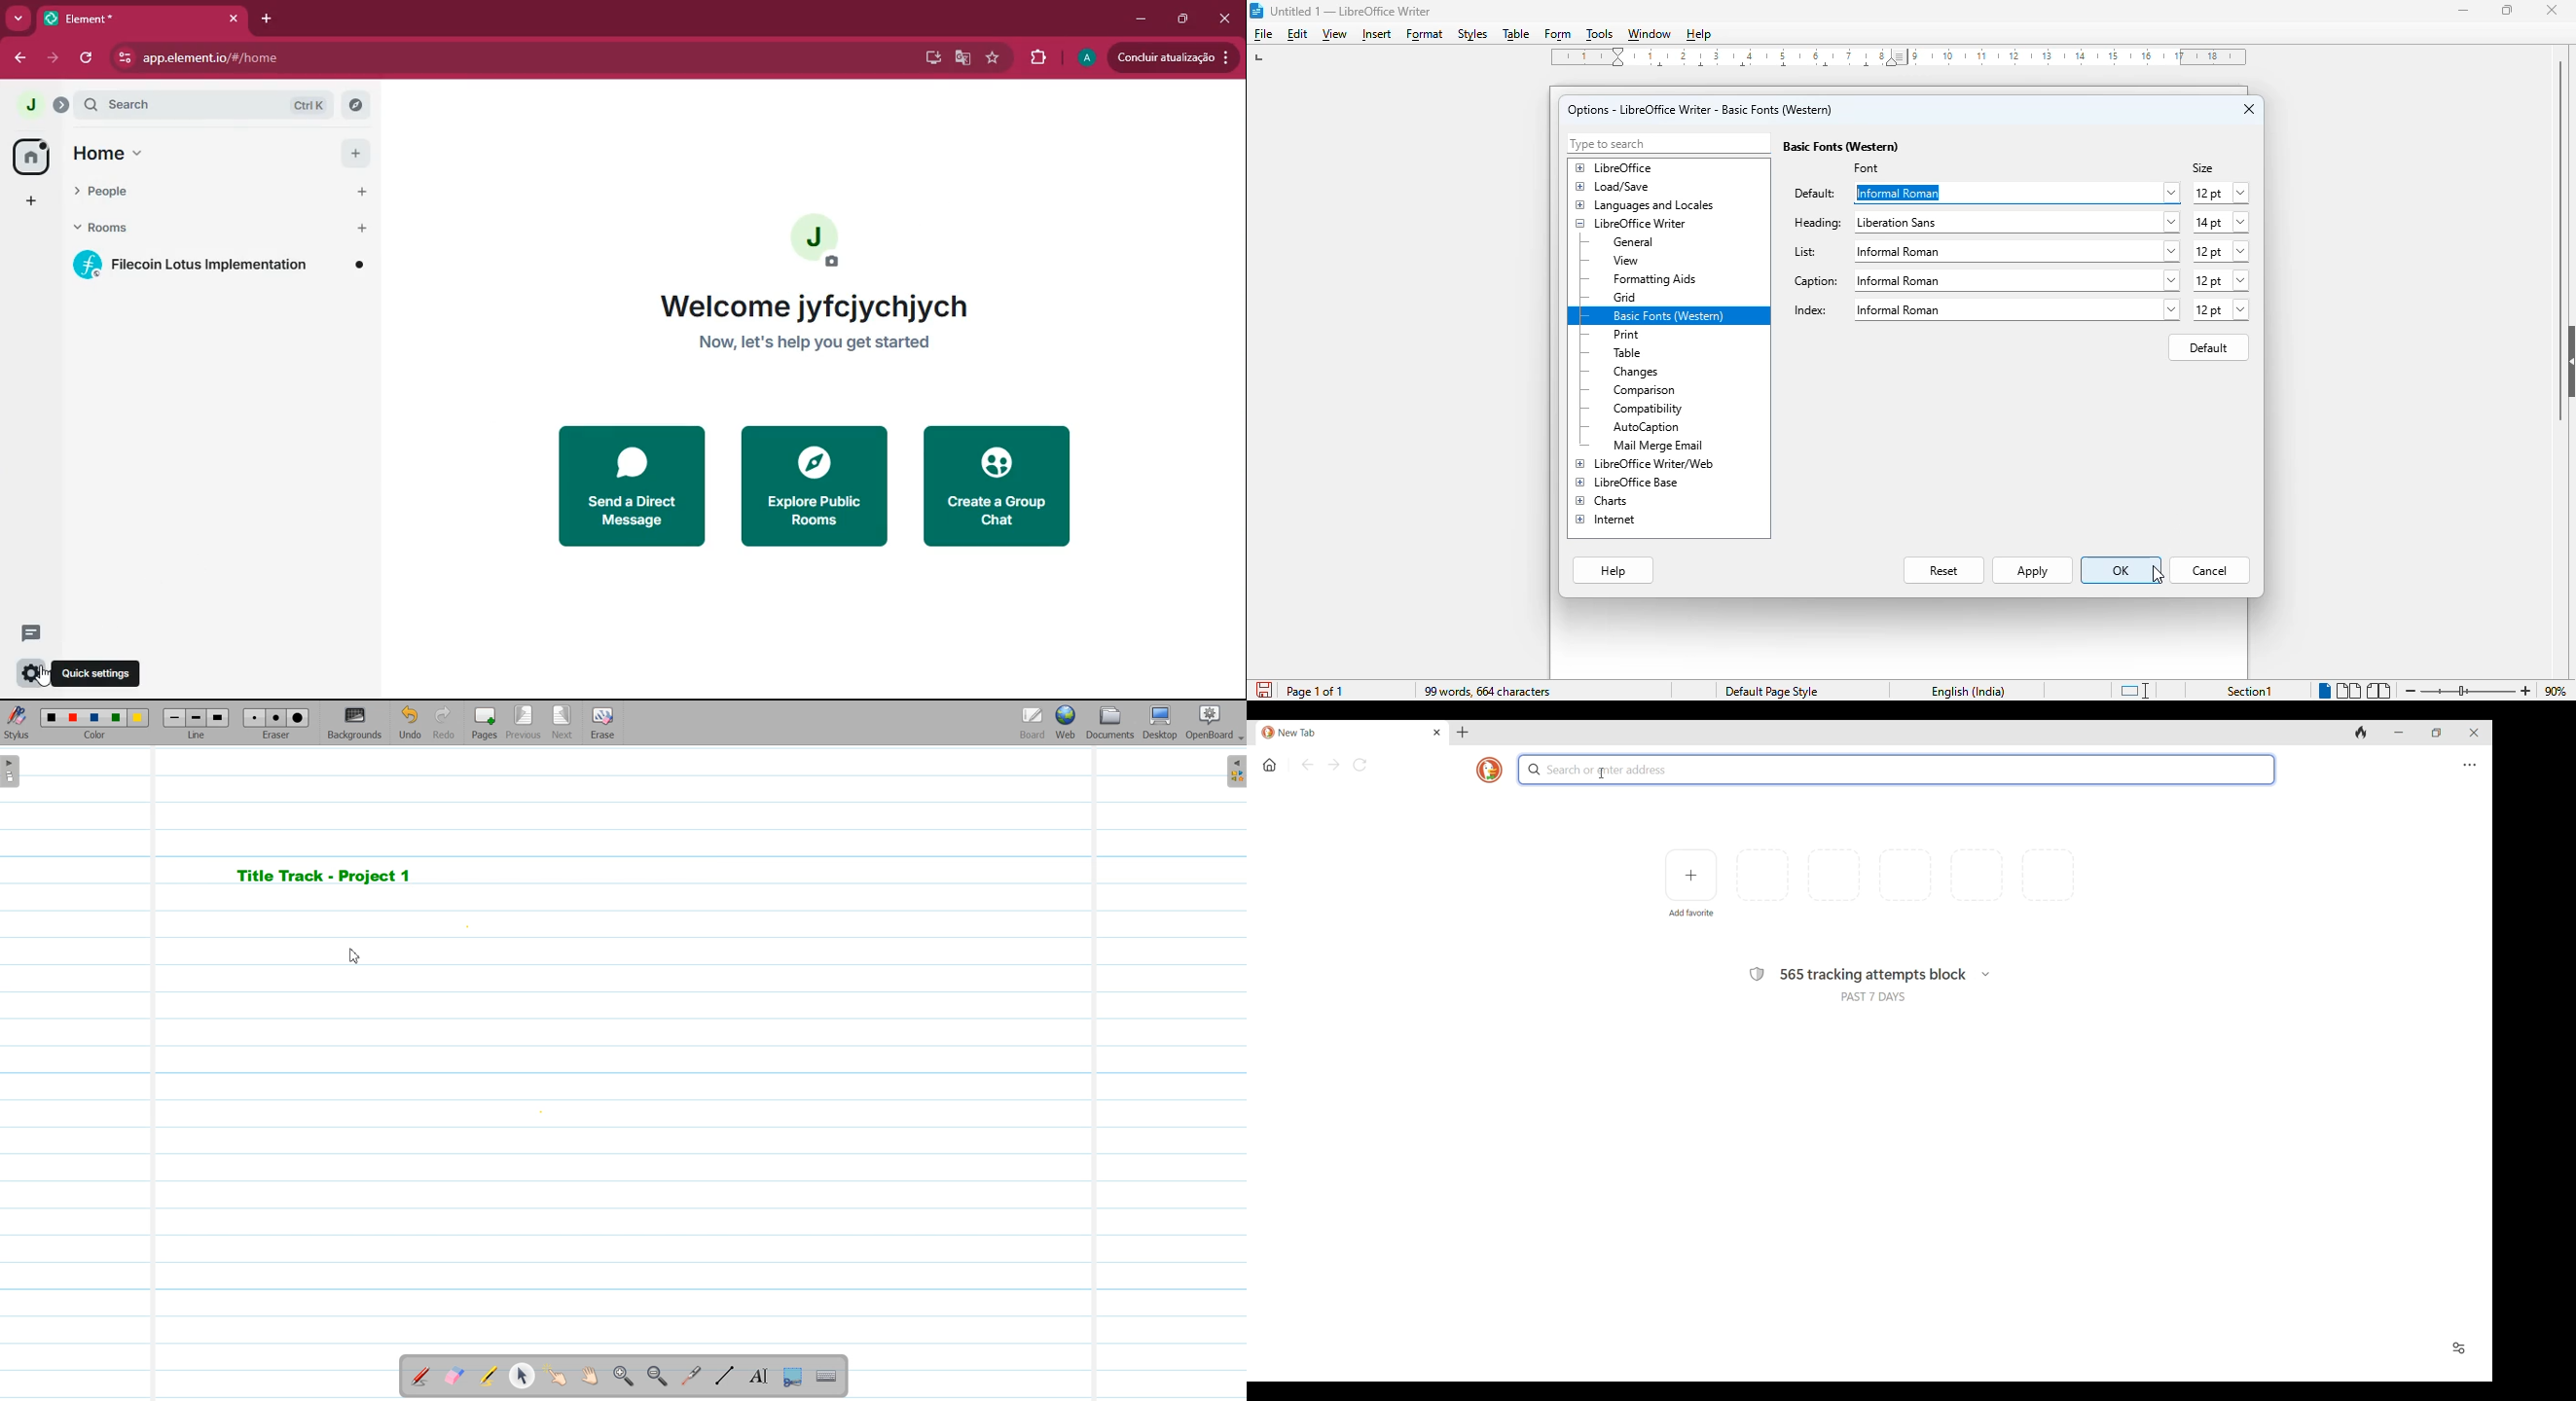 The width and height of the screenshot is (2576, 1428). What do you see at coordinates (818, 242) in the screenshot?
I see `profile picture` at bounding box center [818, 242].